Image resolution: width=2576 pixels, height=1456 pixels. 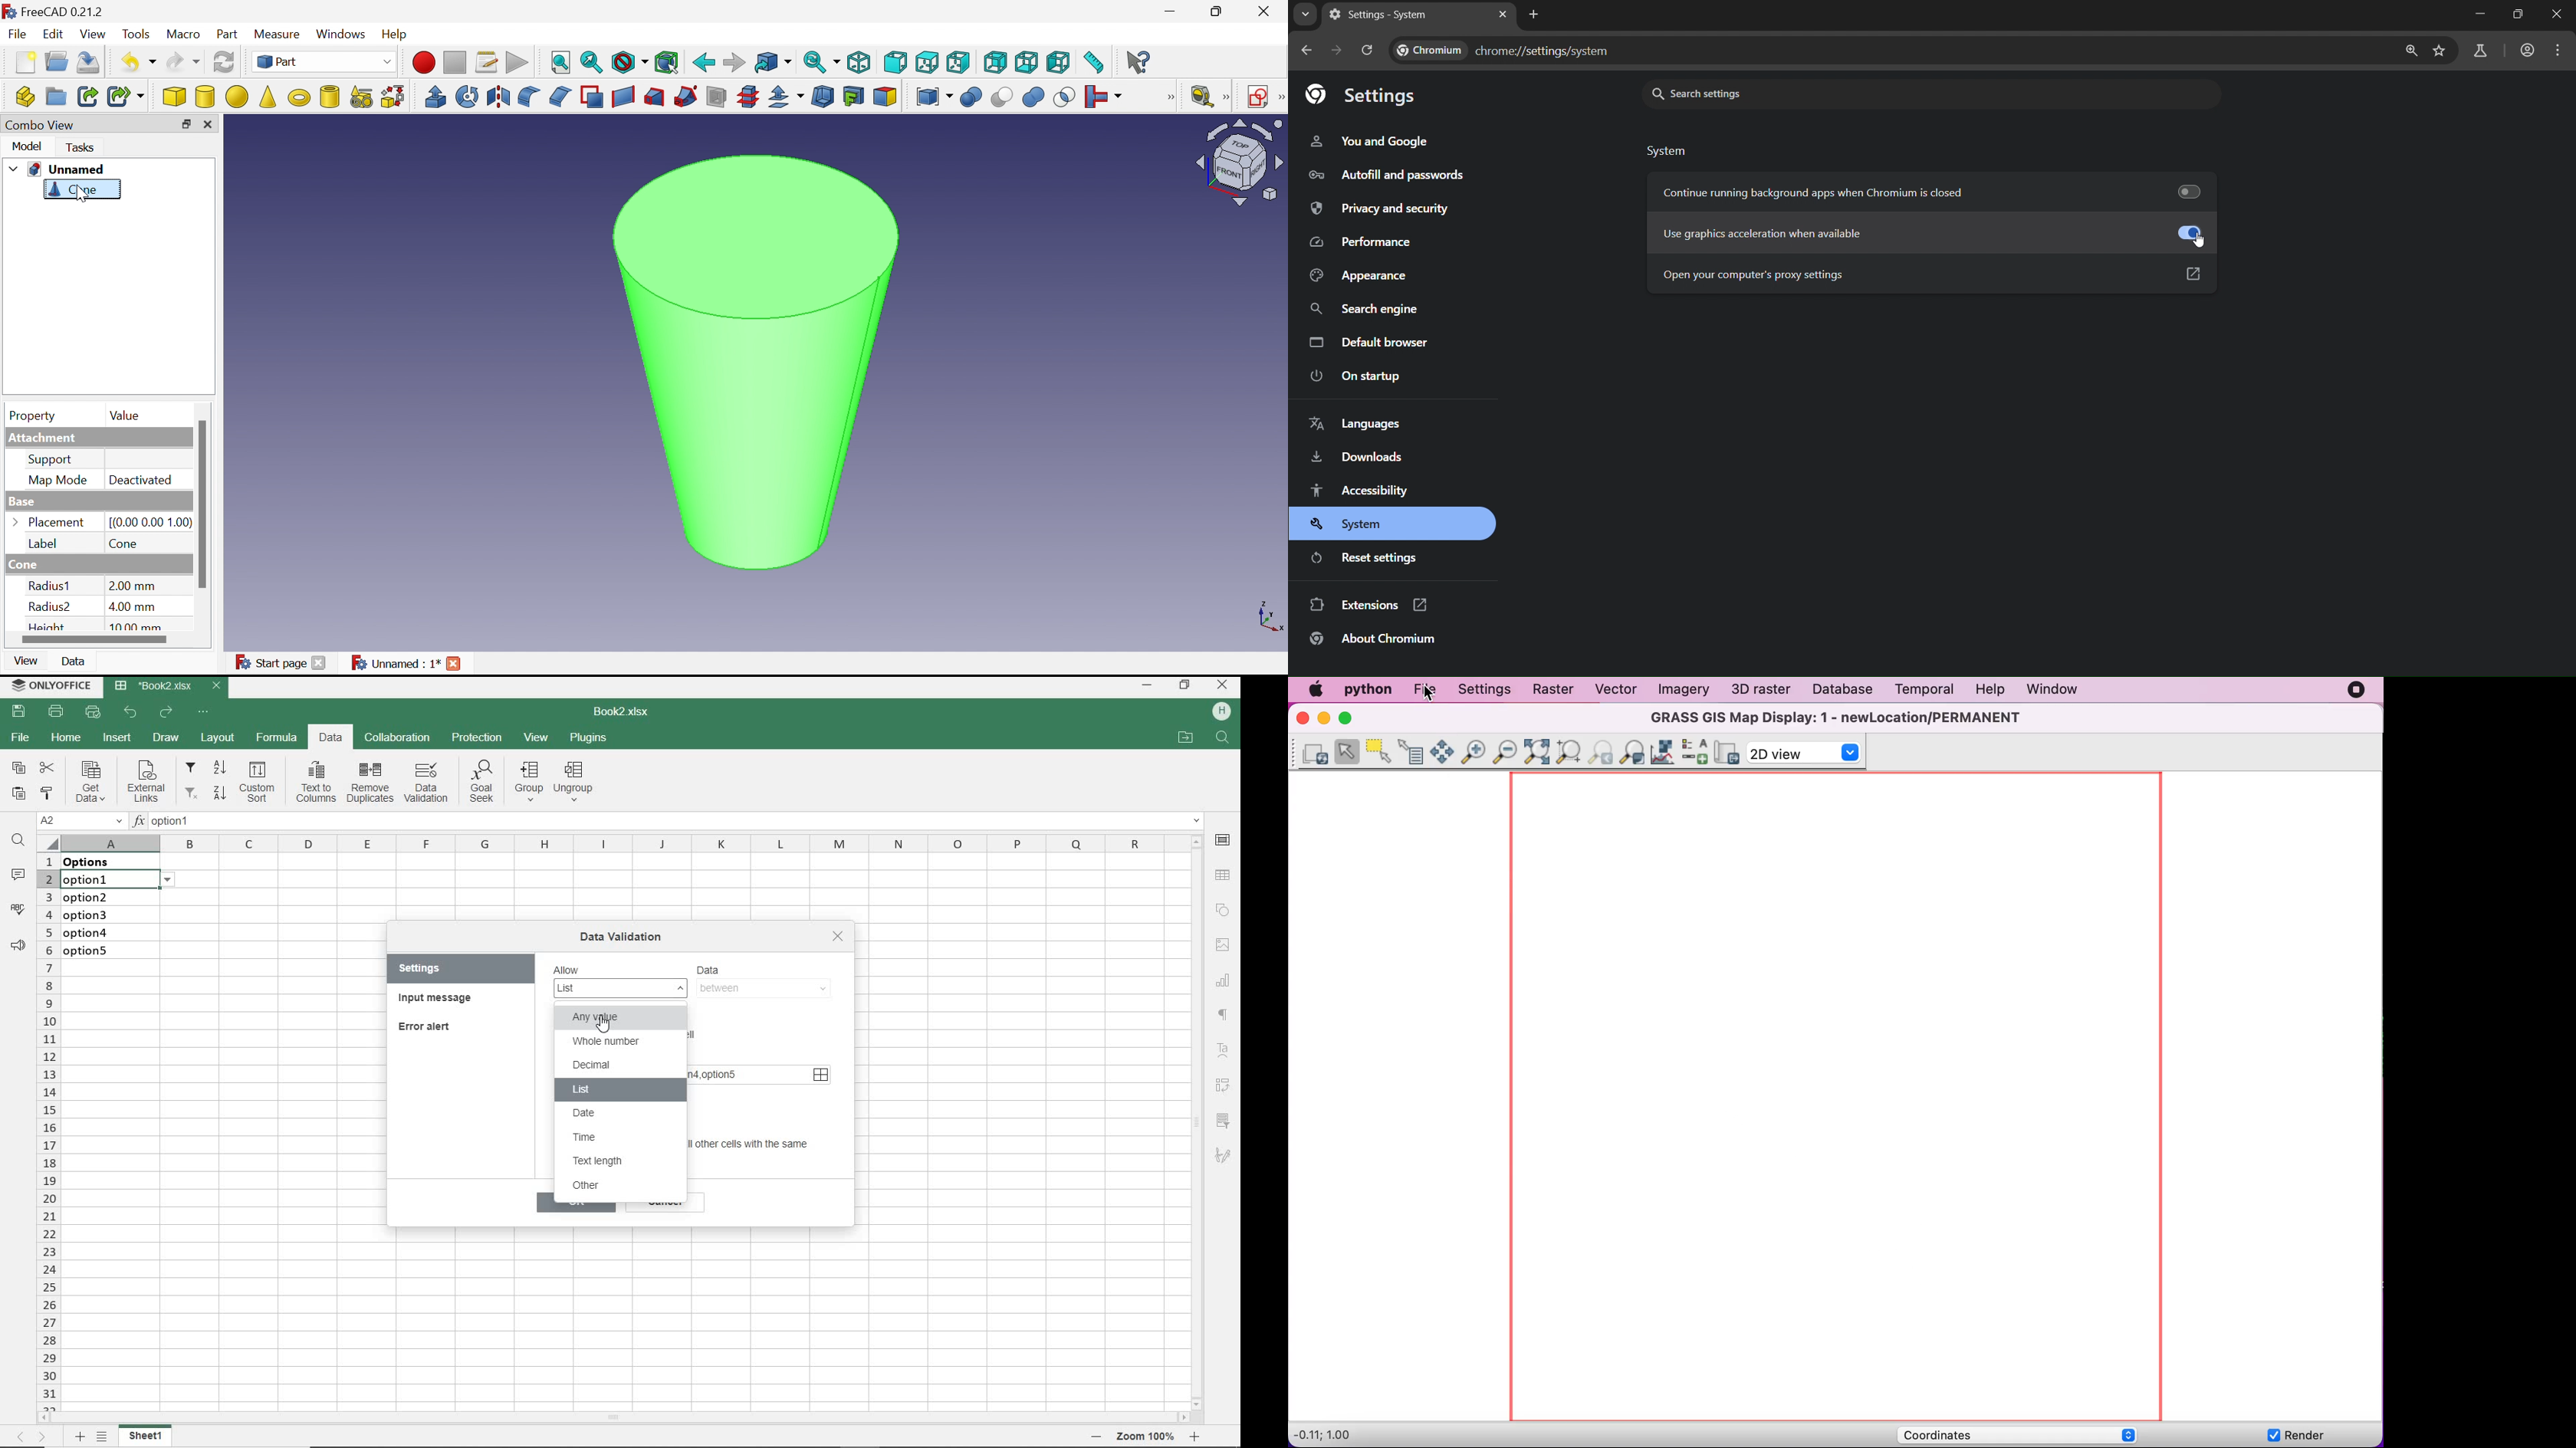 I want to click on OPEN FILE LOCATION, so click(x=1186, y=737).